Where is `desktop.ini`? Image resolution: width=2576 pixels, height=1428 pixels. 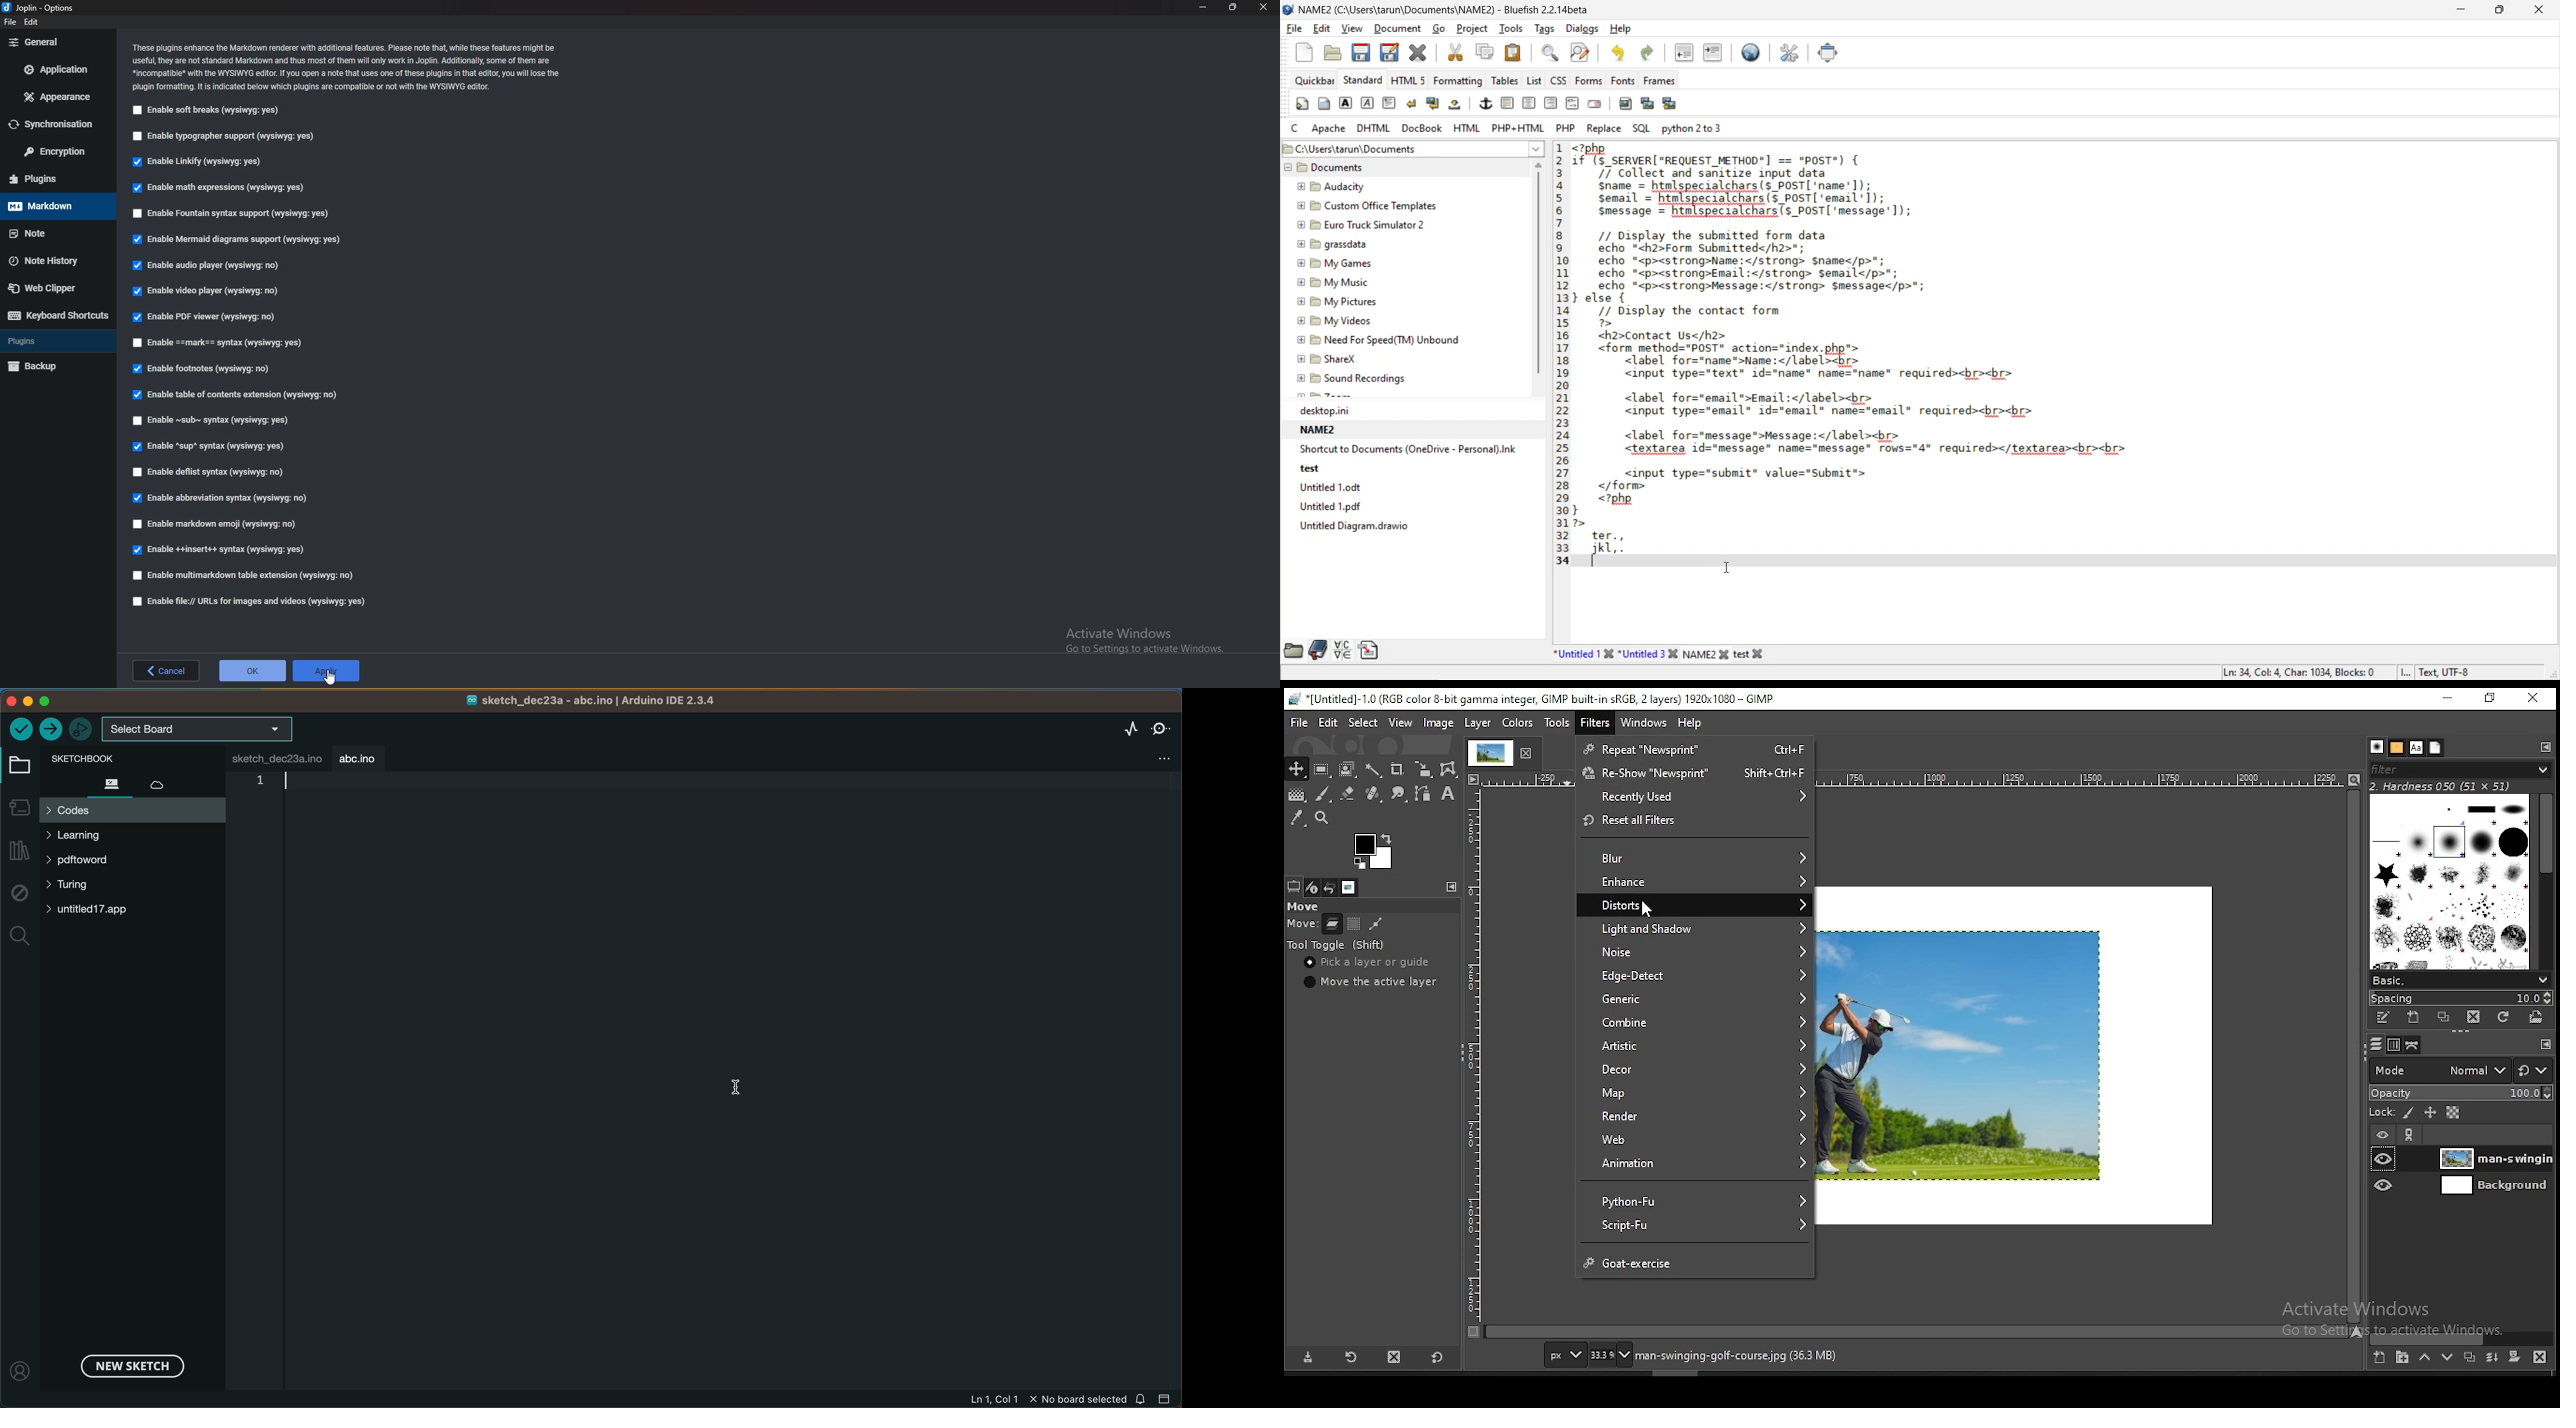
desktop.ini is located at coordinates (1333, 411).